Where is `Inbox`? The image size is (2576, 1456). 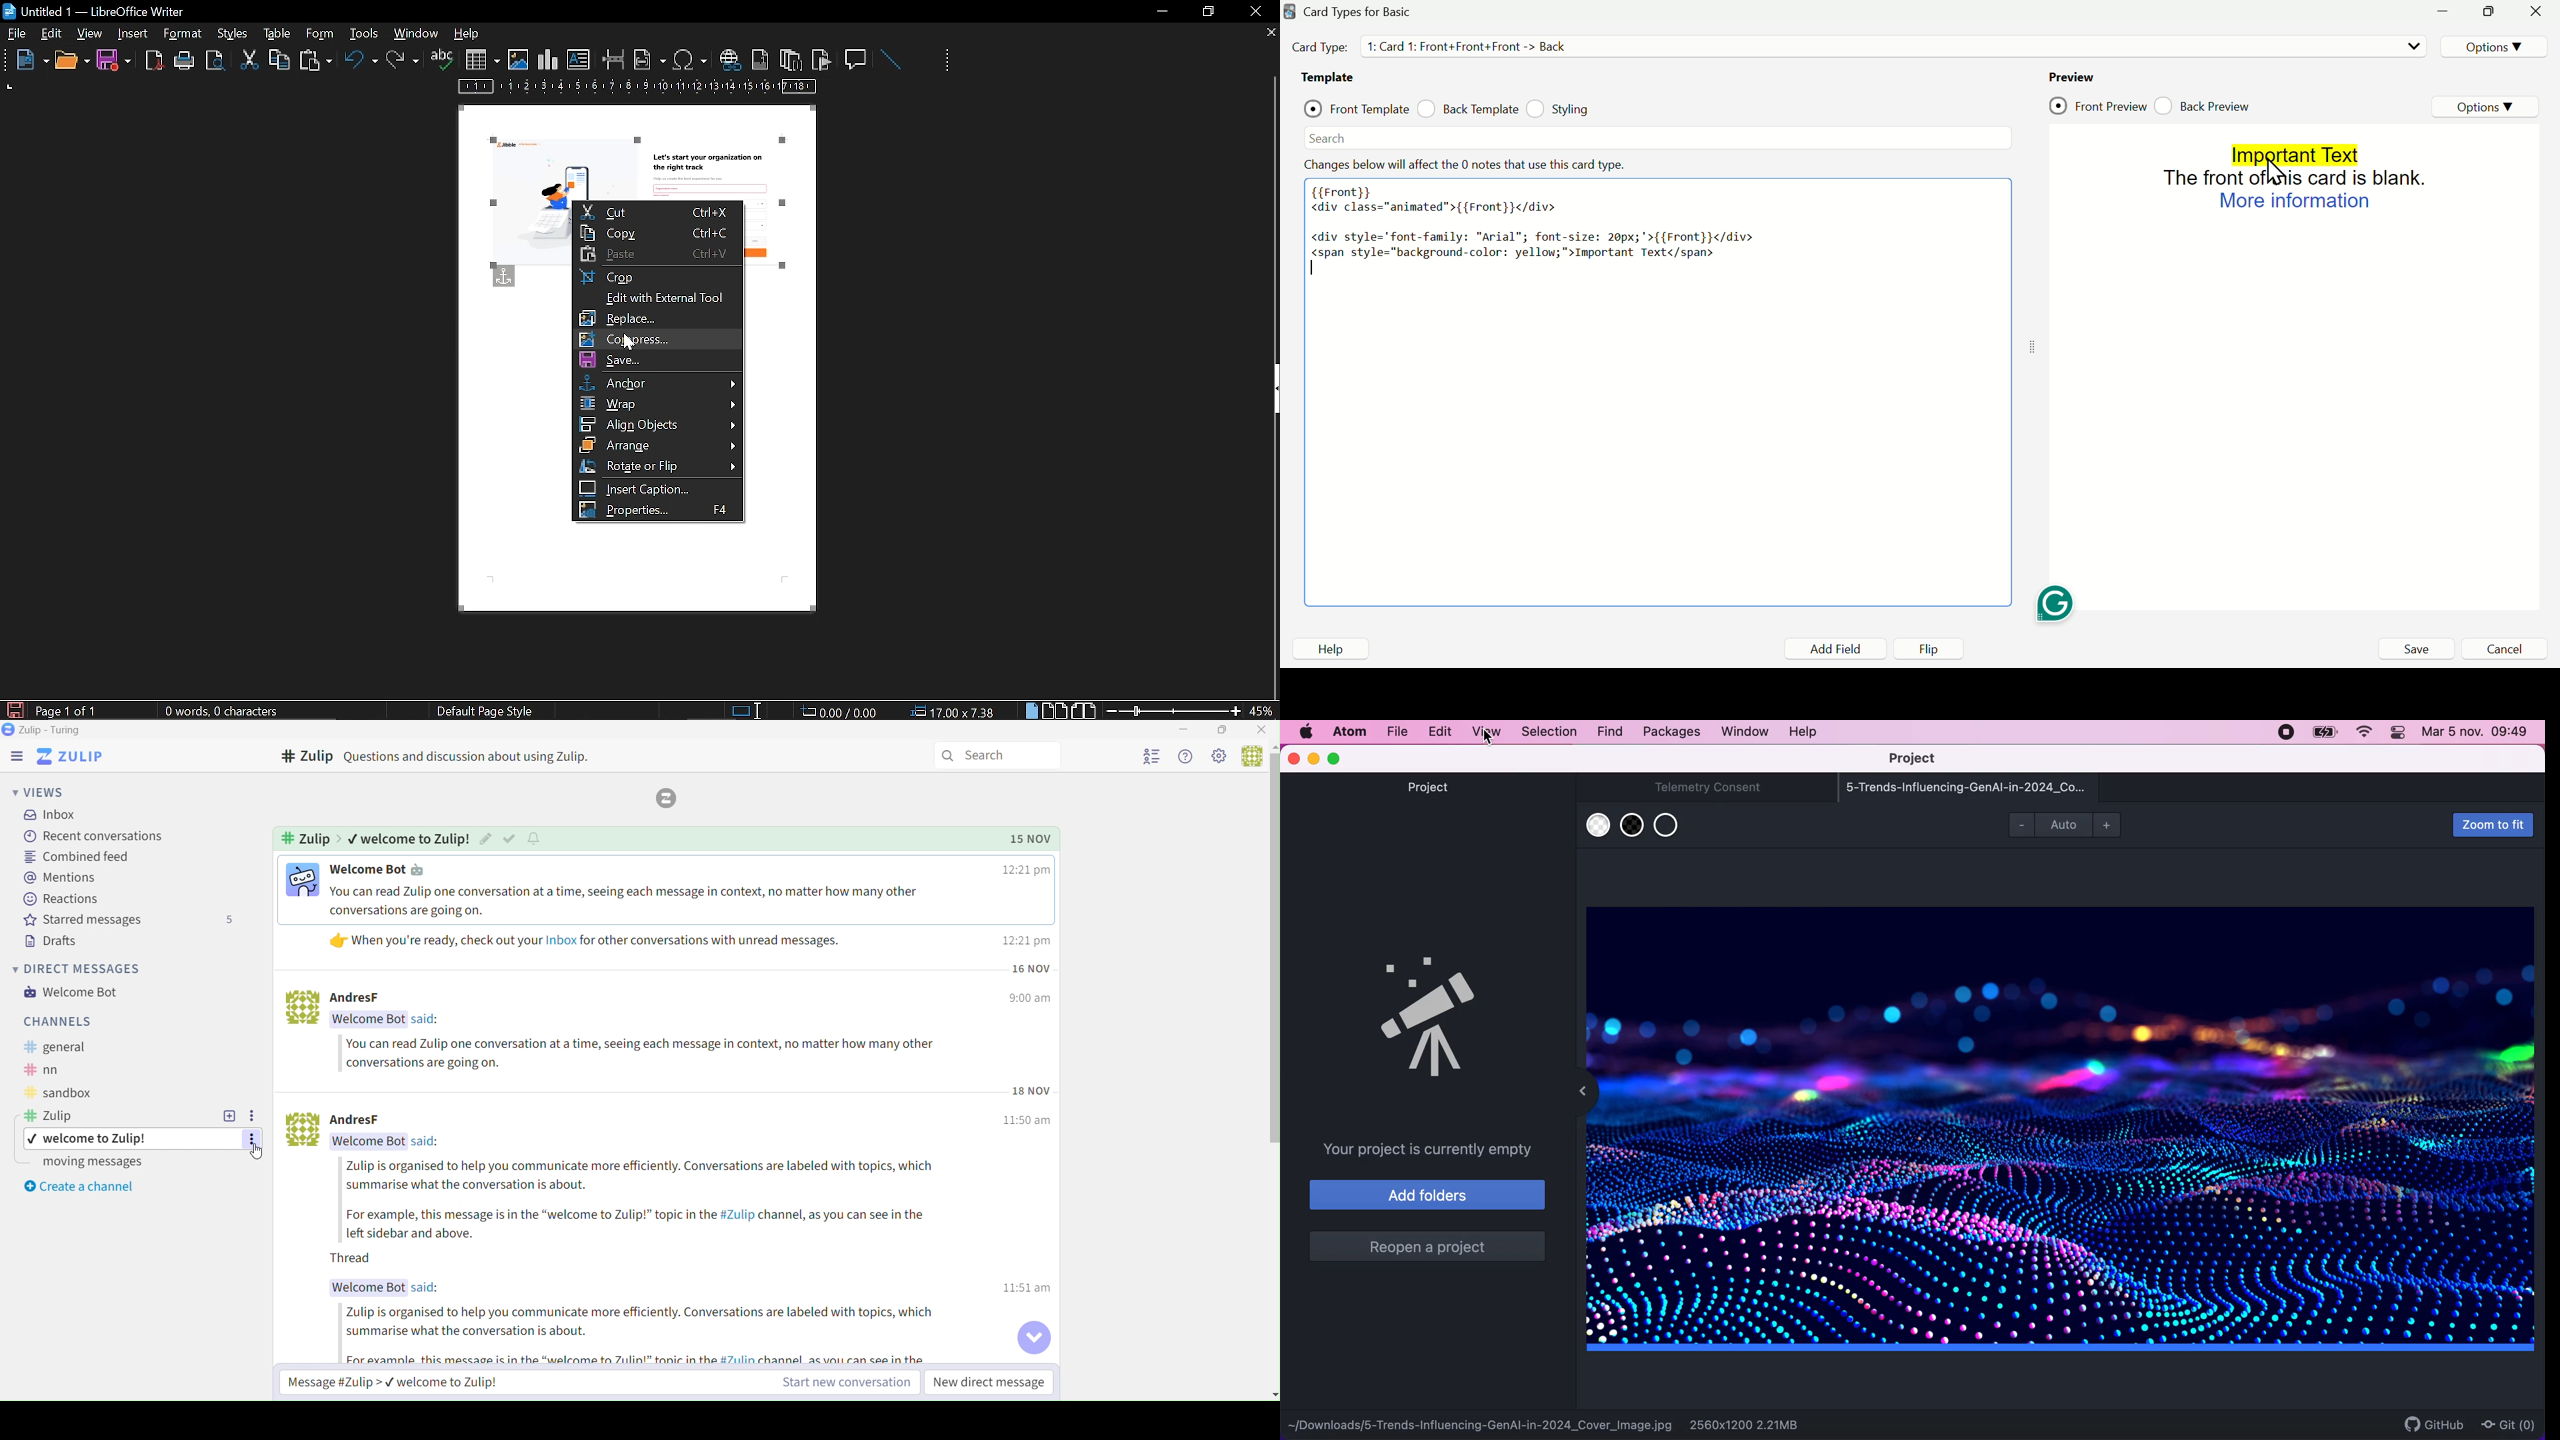 Inbox is located at coordinates (49, 816).